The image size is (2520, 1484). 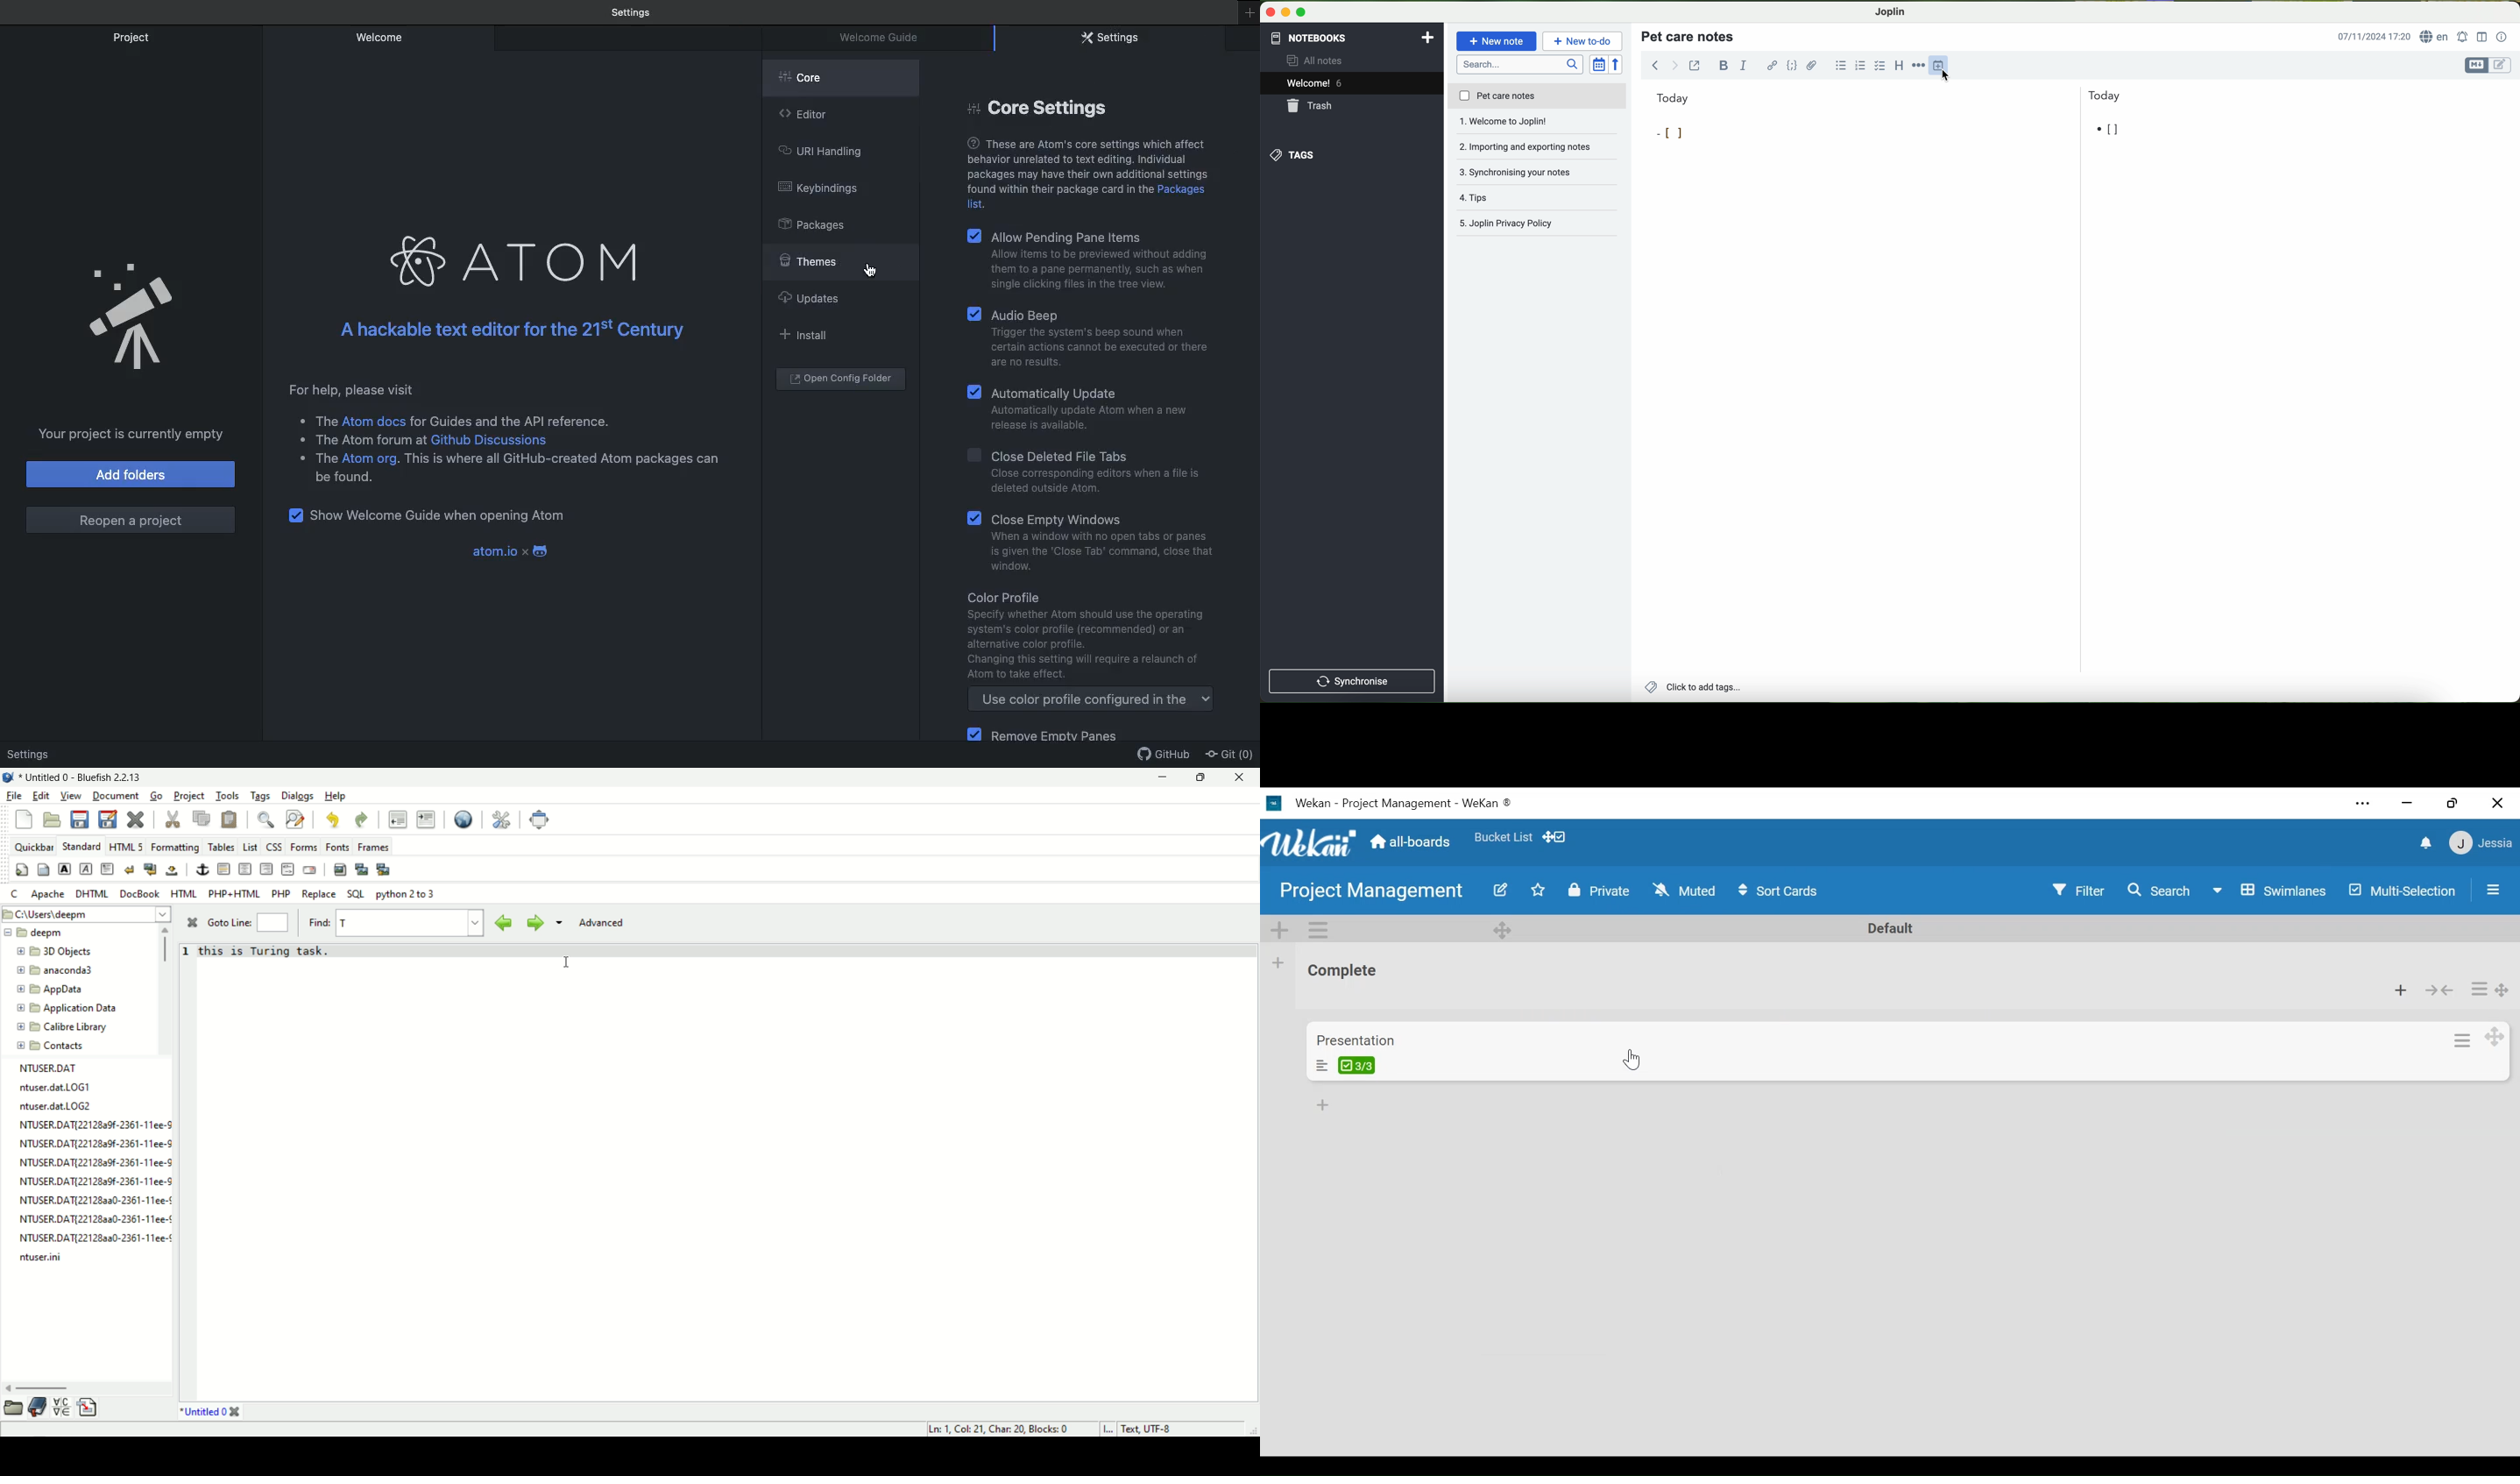 What do you see at coordinates (350, 480) in the screenshot?
I see `be found.` at bounding box center [350, 480].